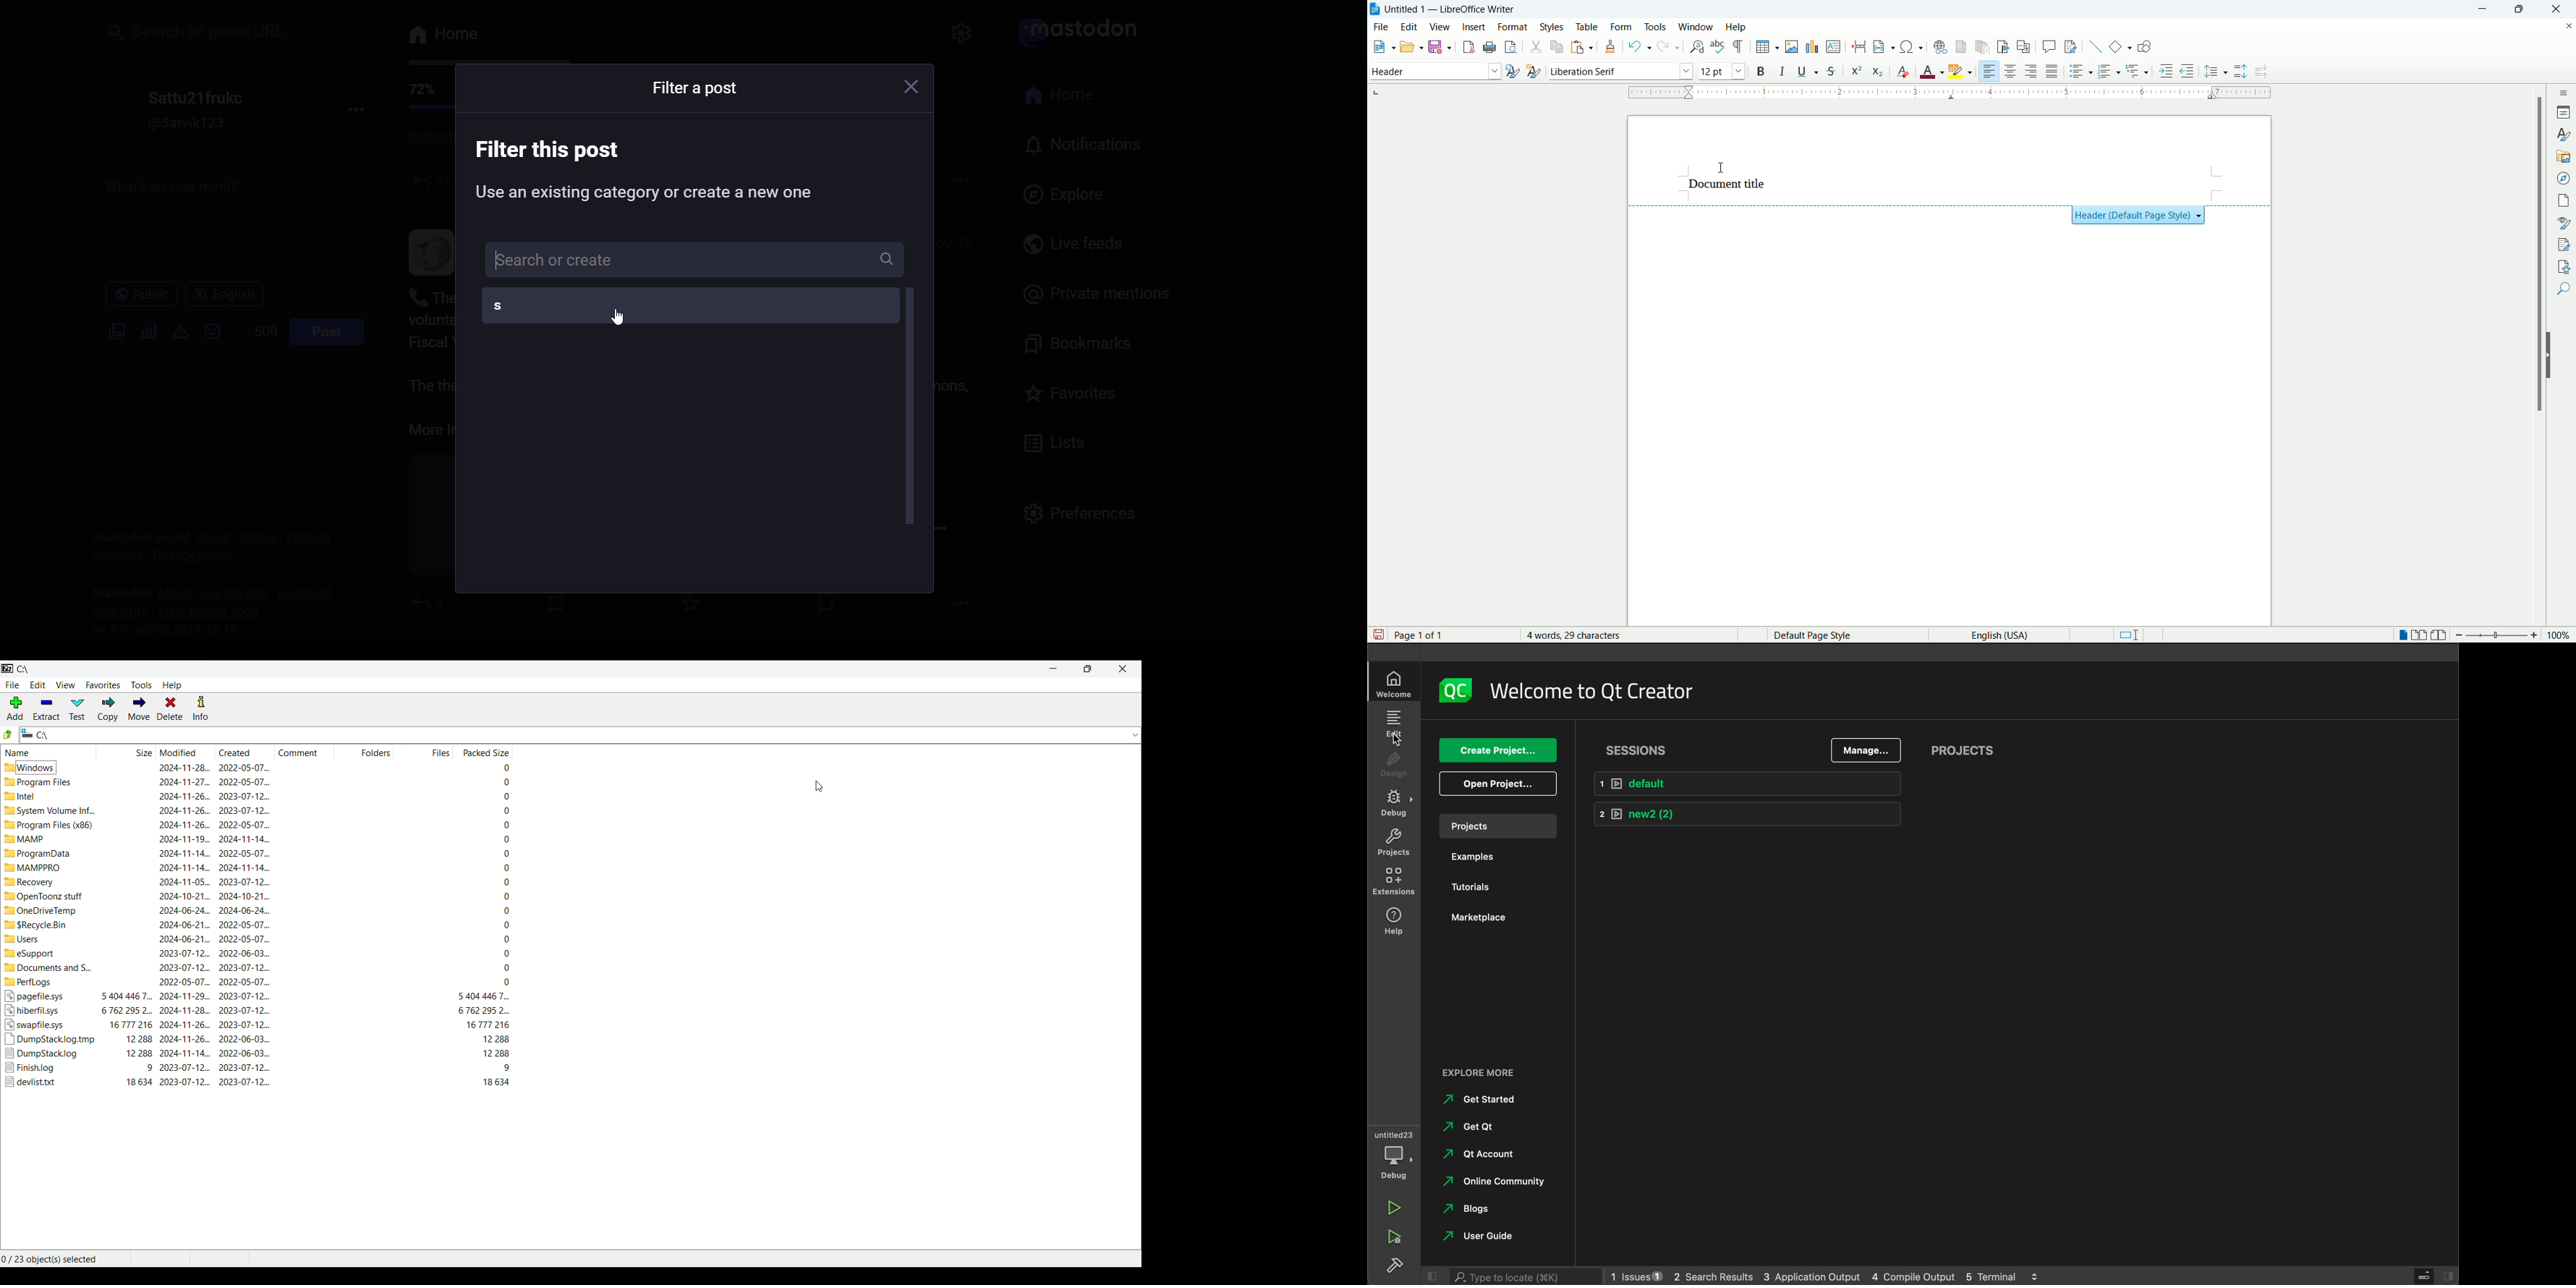 This screenshot has width=2576, height=1288. Describe the element at coordinates (170, 709) in the screenshot. I see `Delete` at that location.